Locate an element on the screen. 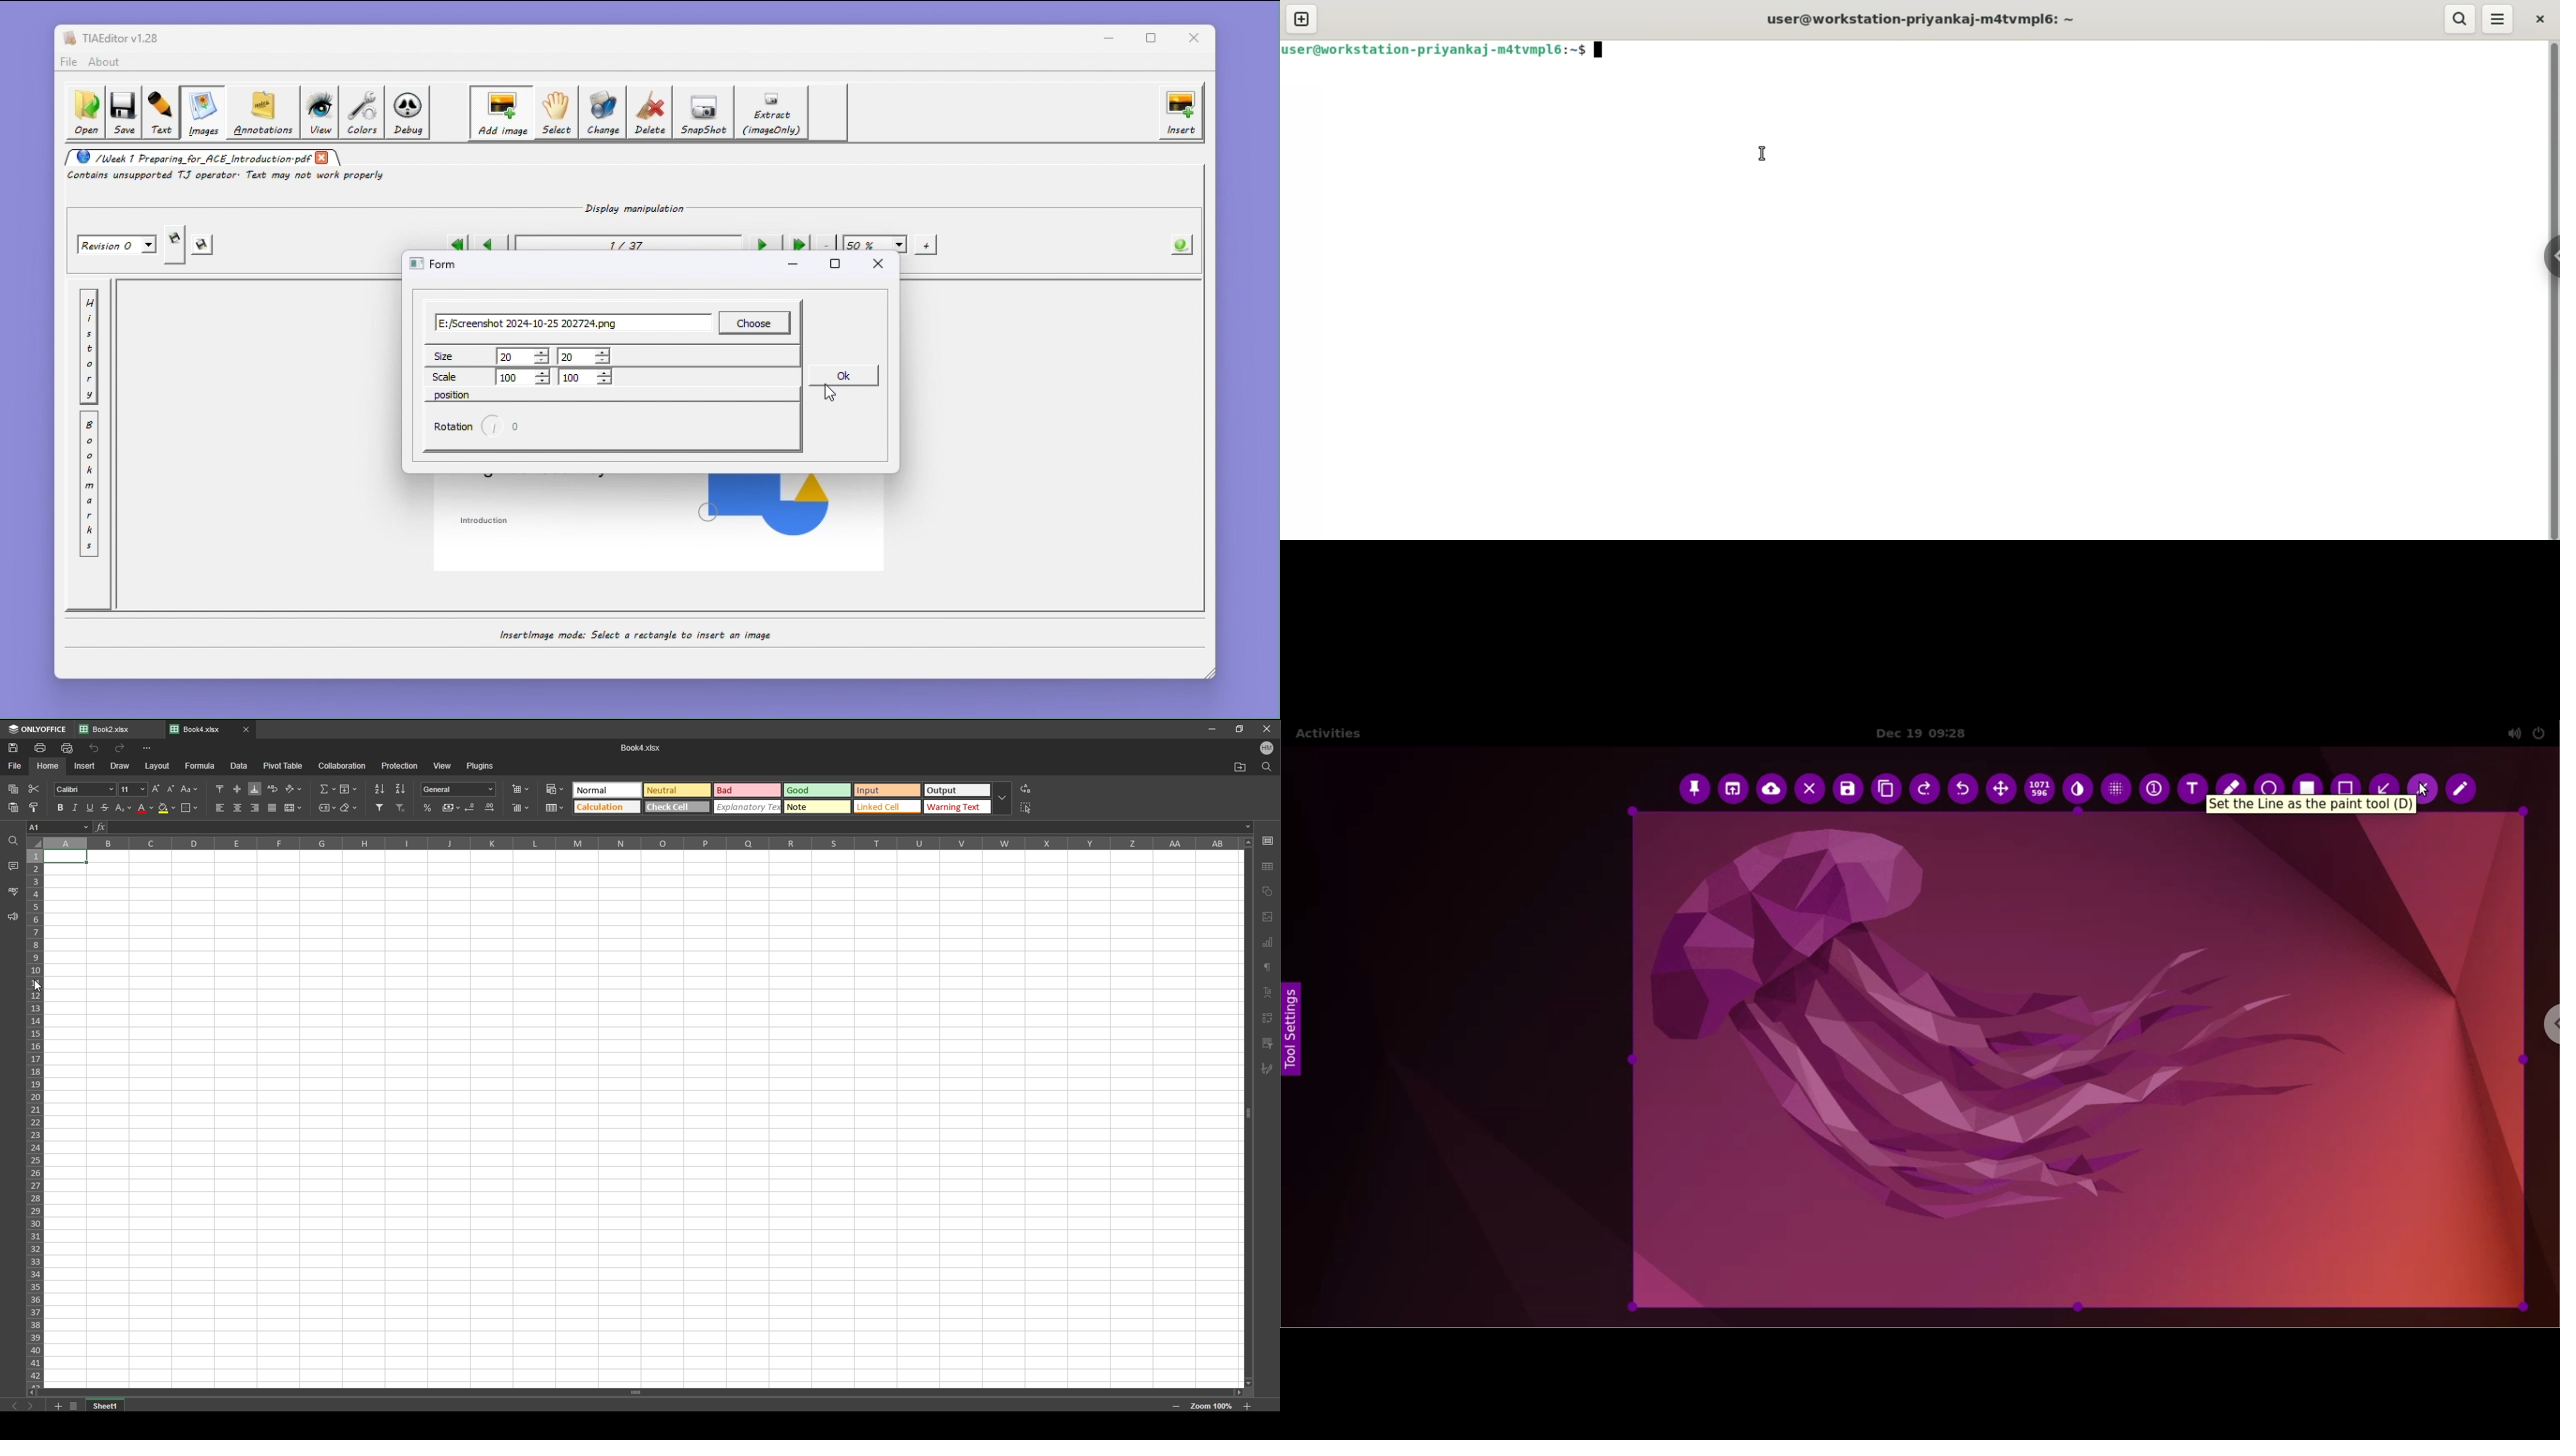 The width and height of the screenshot is (2576, 1456). copy to clipboard  is located at coordinates (1887, 789).